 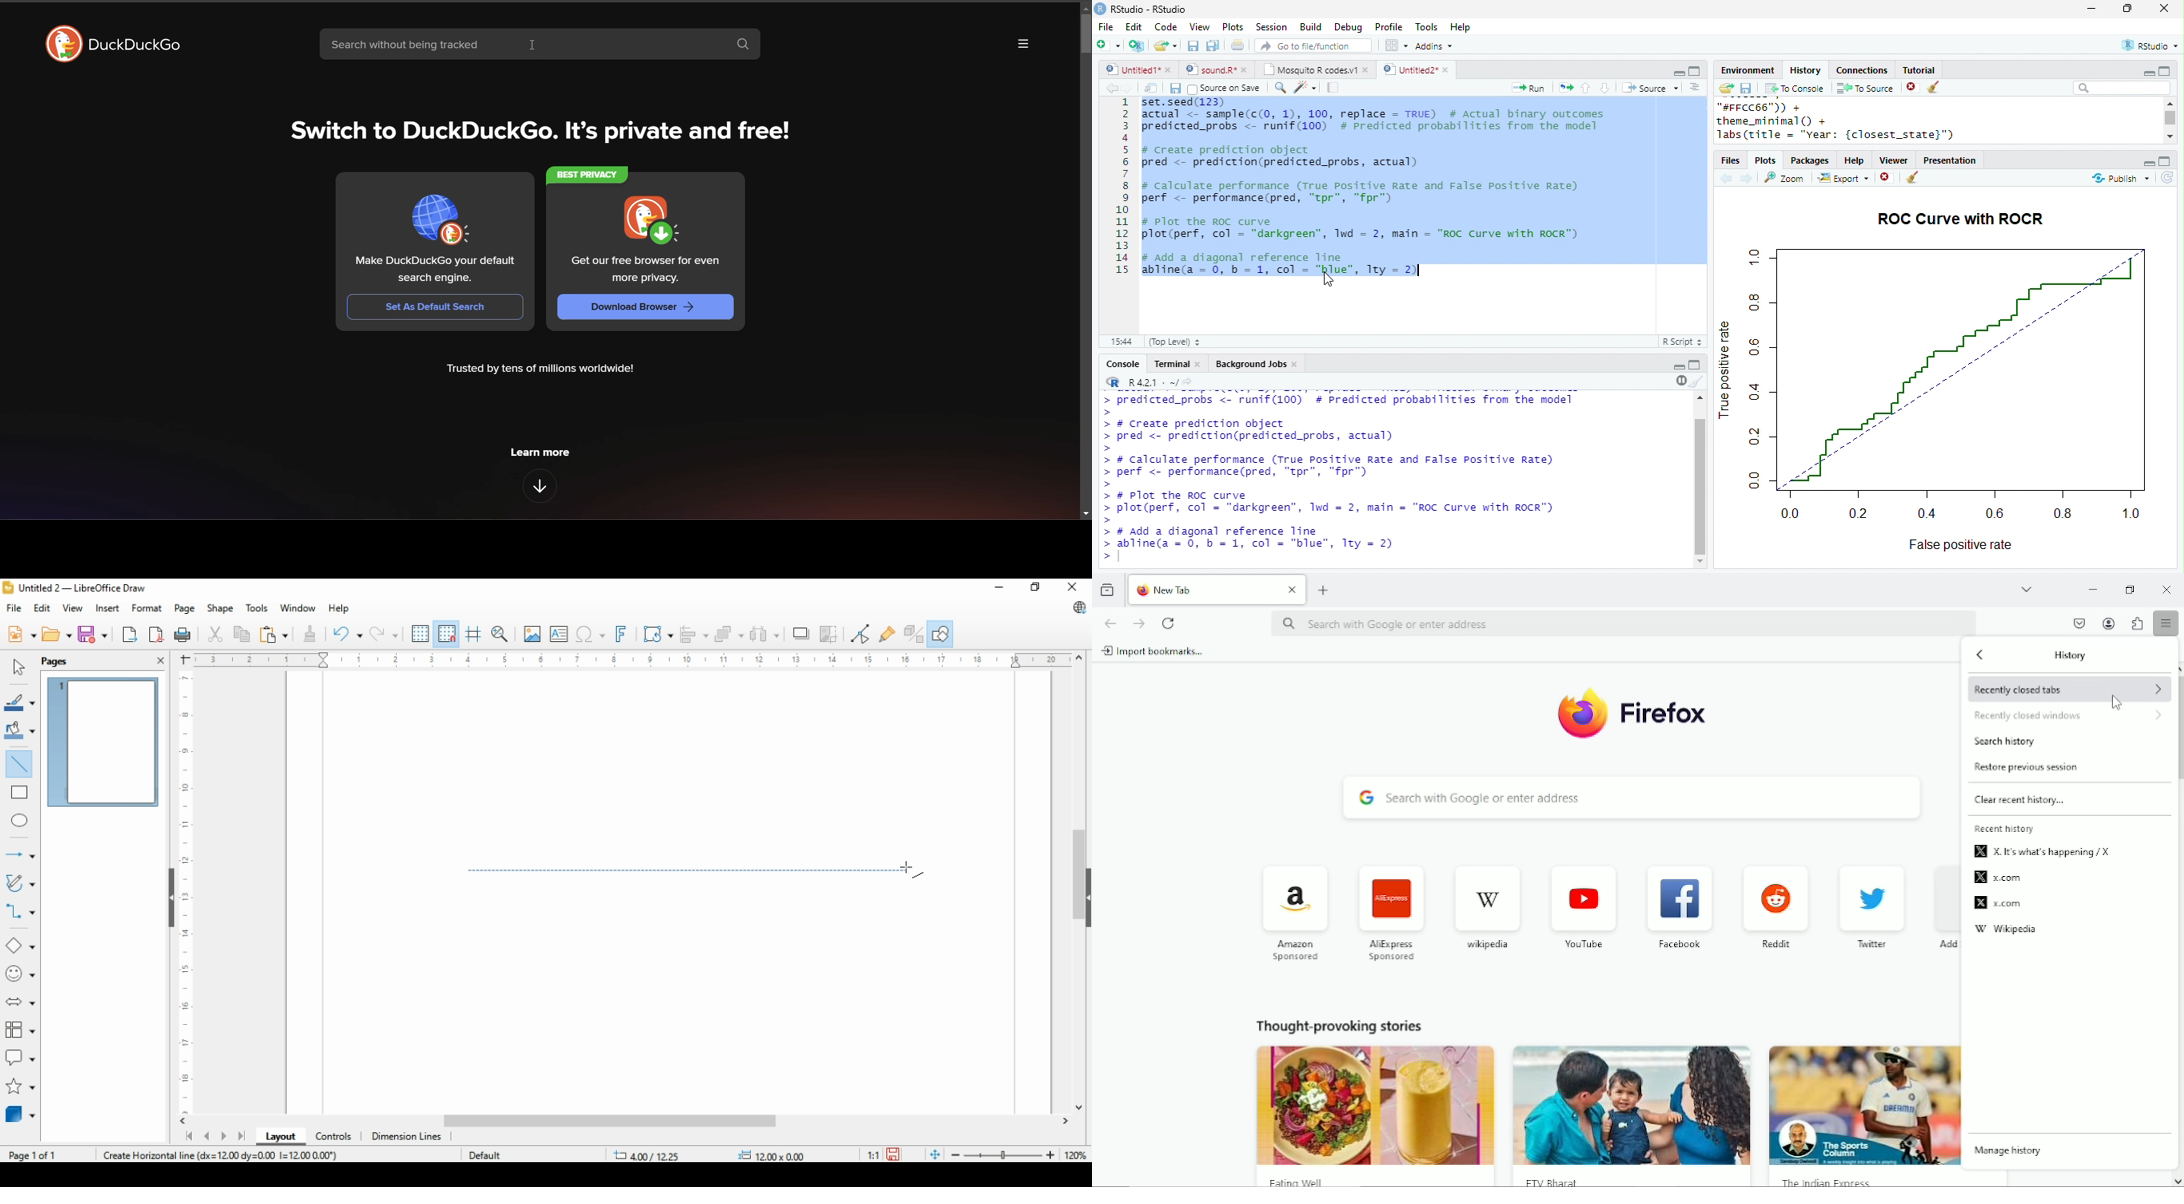 What do you see at coordinates (1166, 46) in the screenshot?
I see `open file` at bounding box center [1166, 46].